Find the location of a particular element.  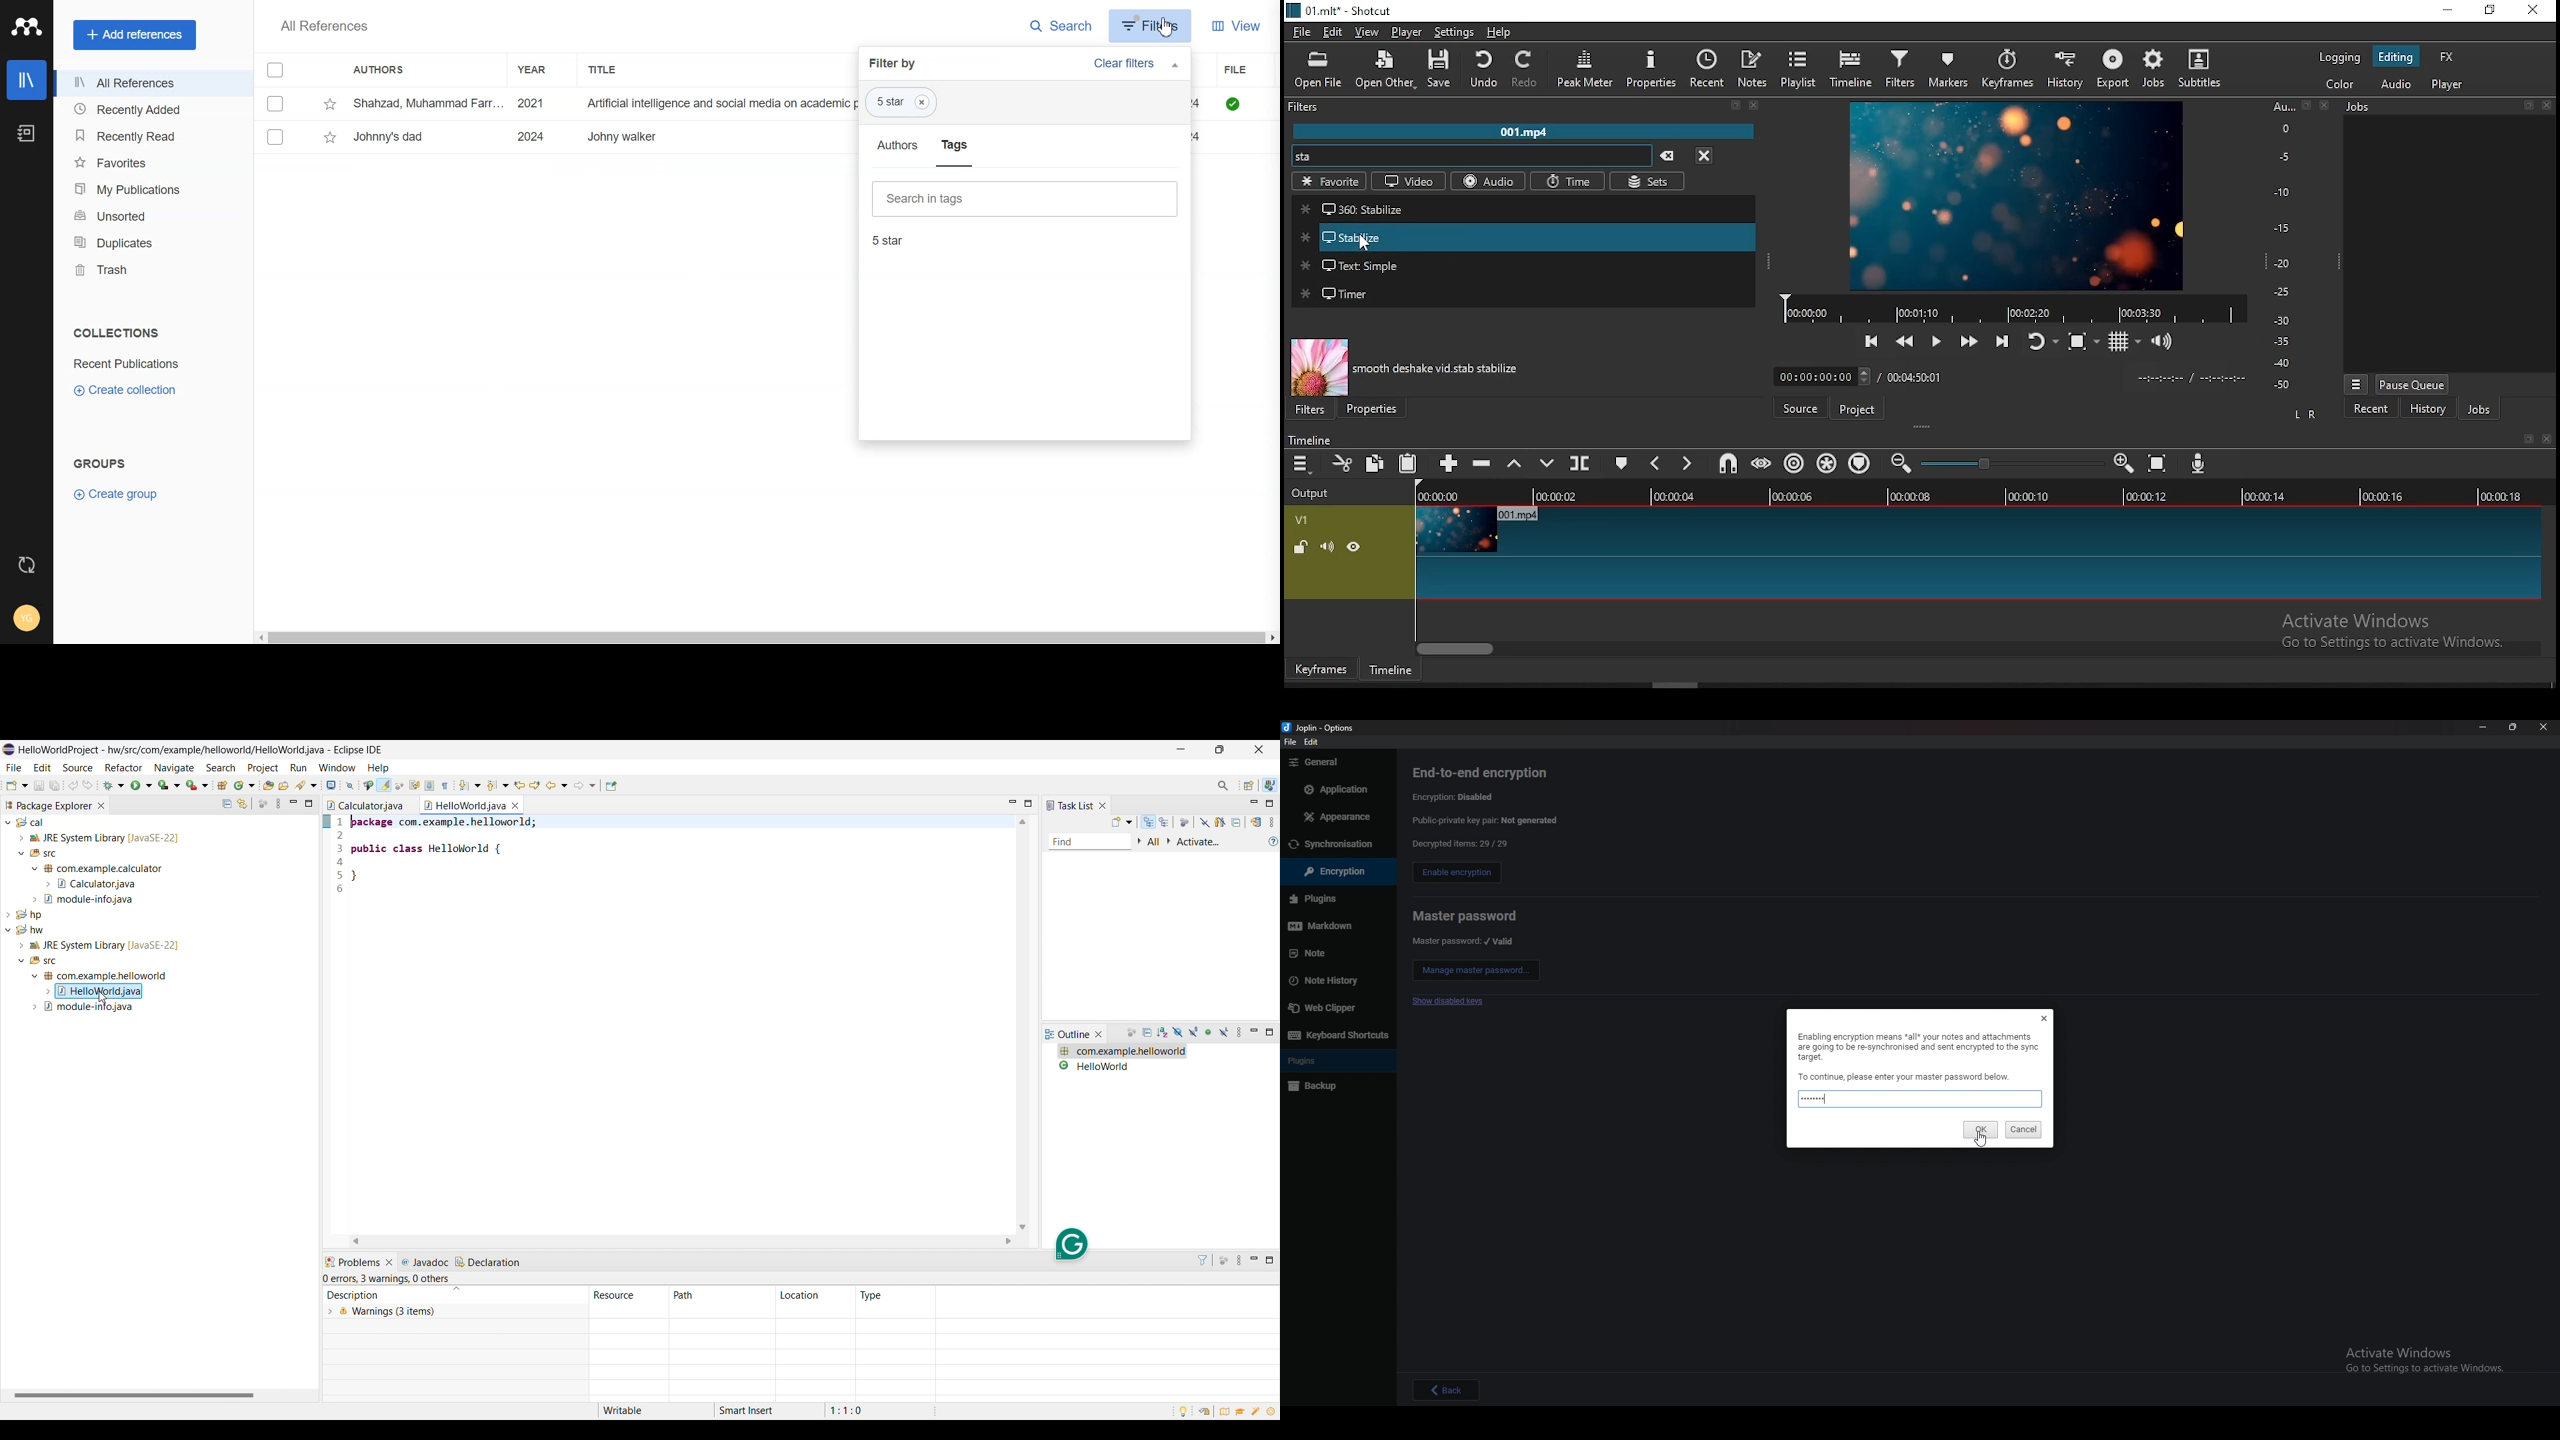

 is located at coordinates (1335, 817).